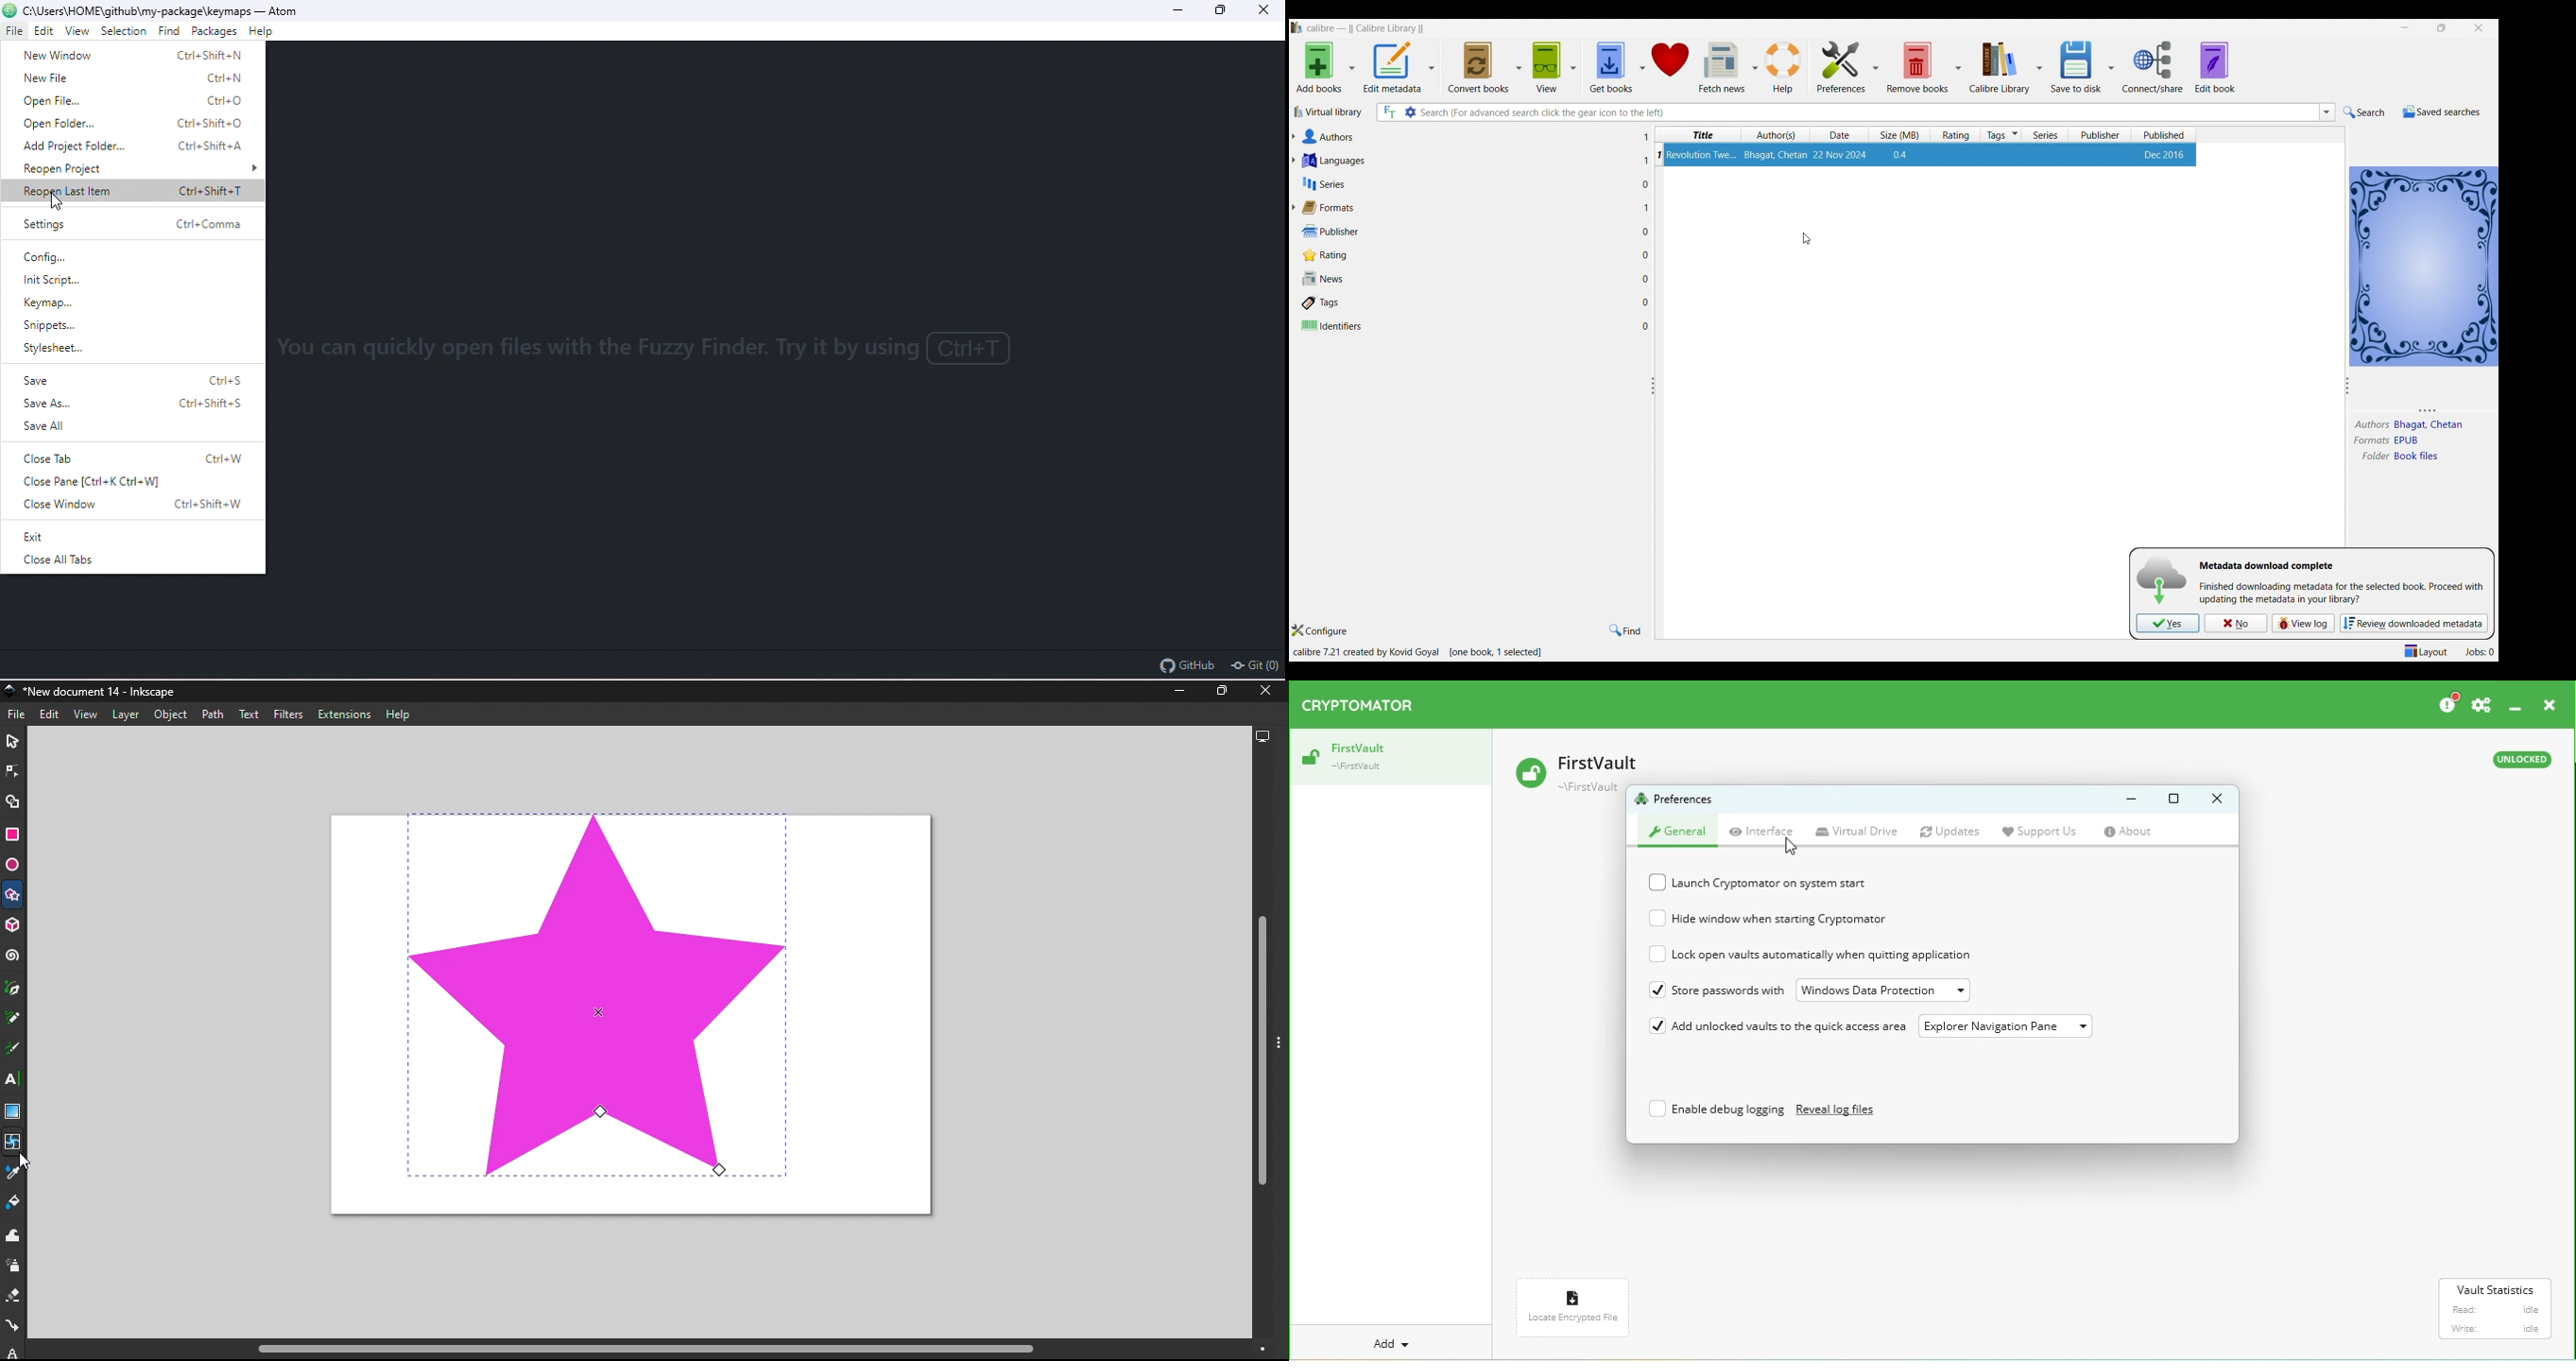  What do you see at coordinates (1646, 137) in the screenshot?
I see `1` at bounding box center [1646, 137].